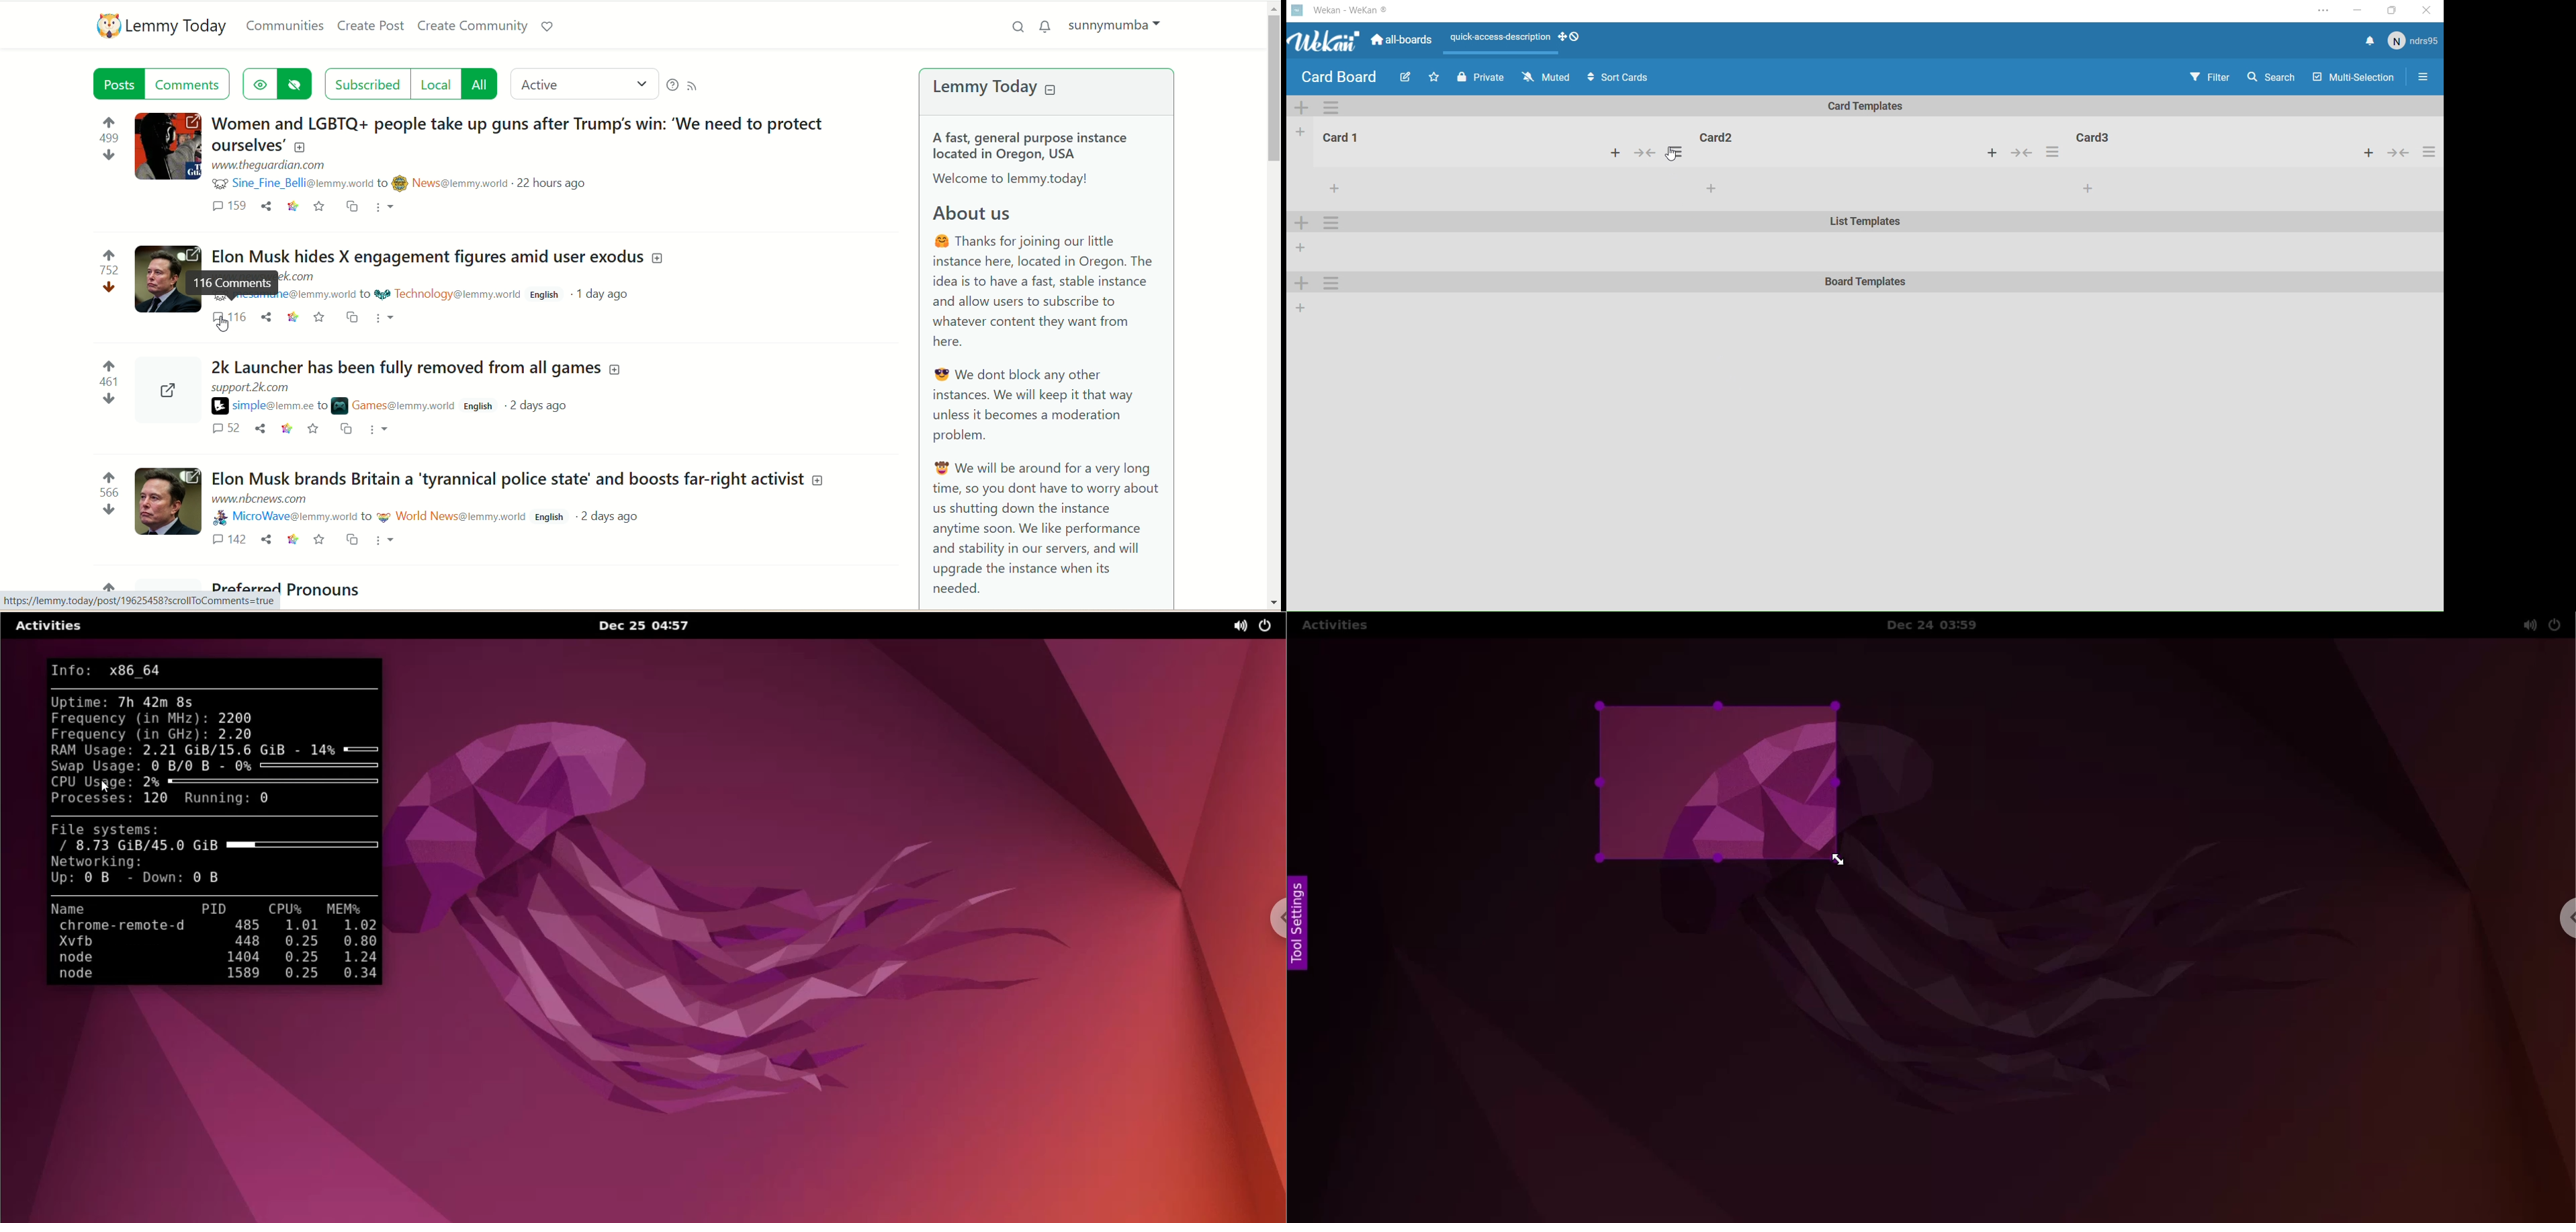  What do you see at coordinates (348, 428) in the screenshot?
I see `cross-post` at bounding box center [348, 428].